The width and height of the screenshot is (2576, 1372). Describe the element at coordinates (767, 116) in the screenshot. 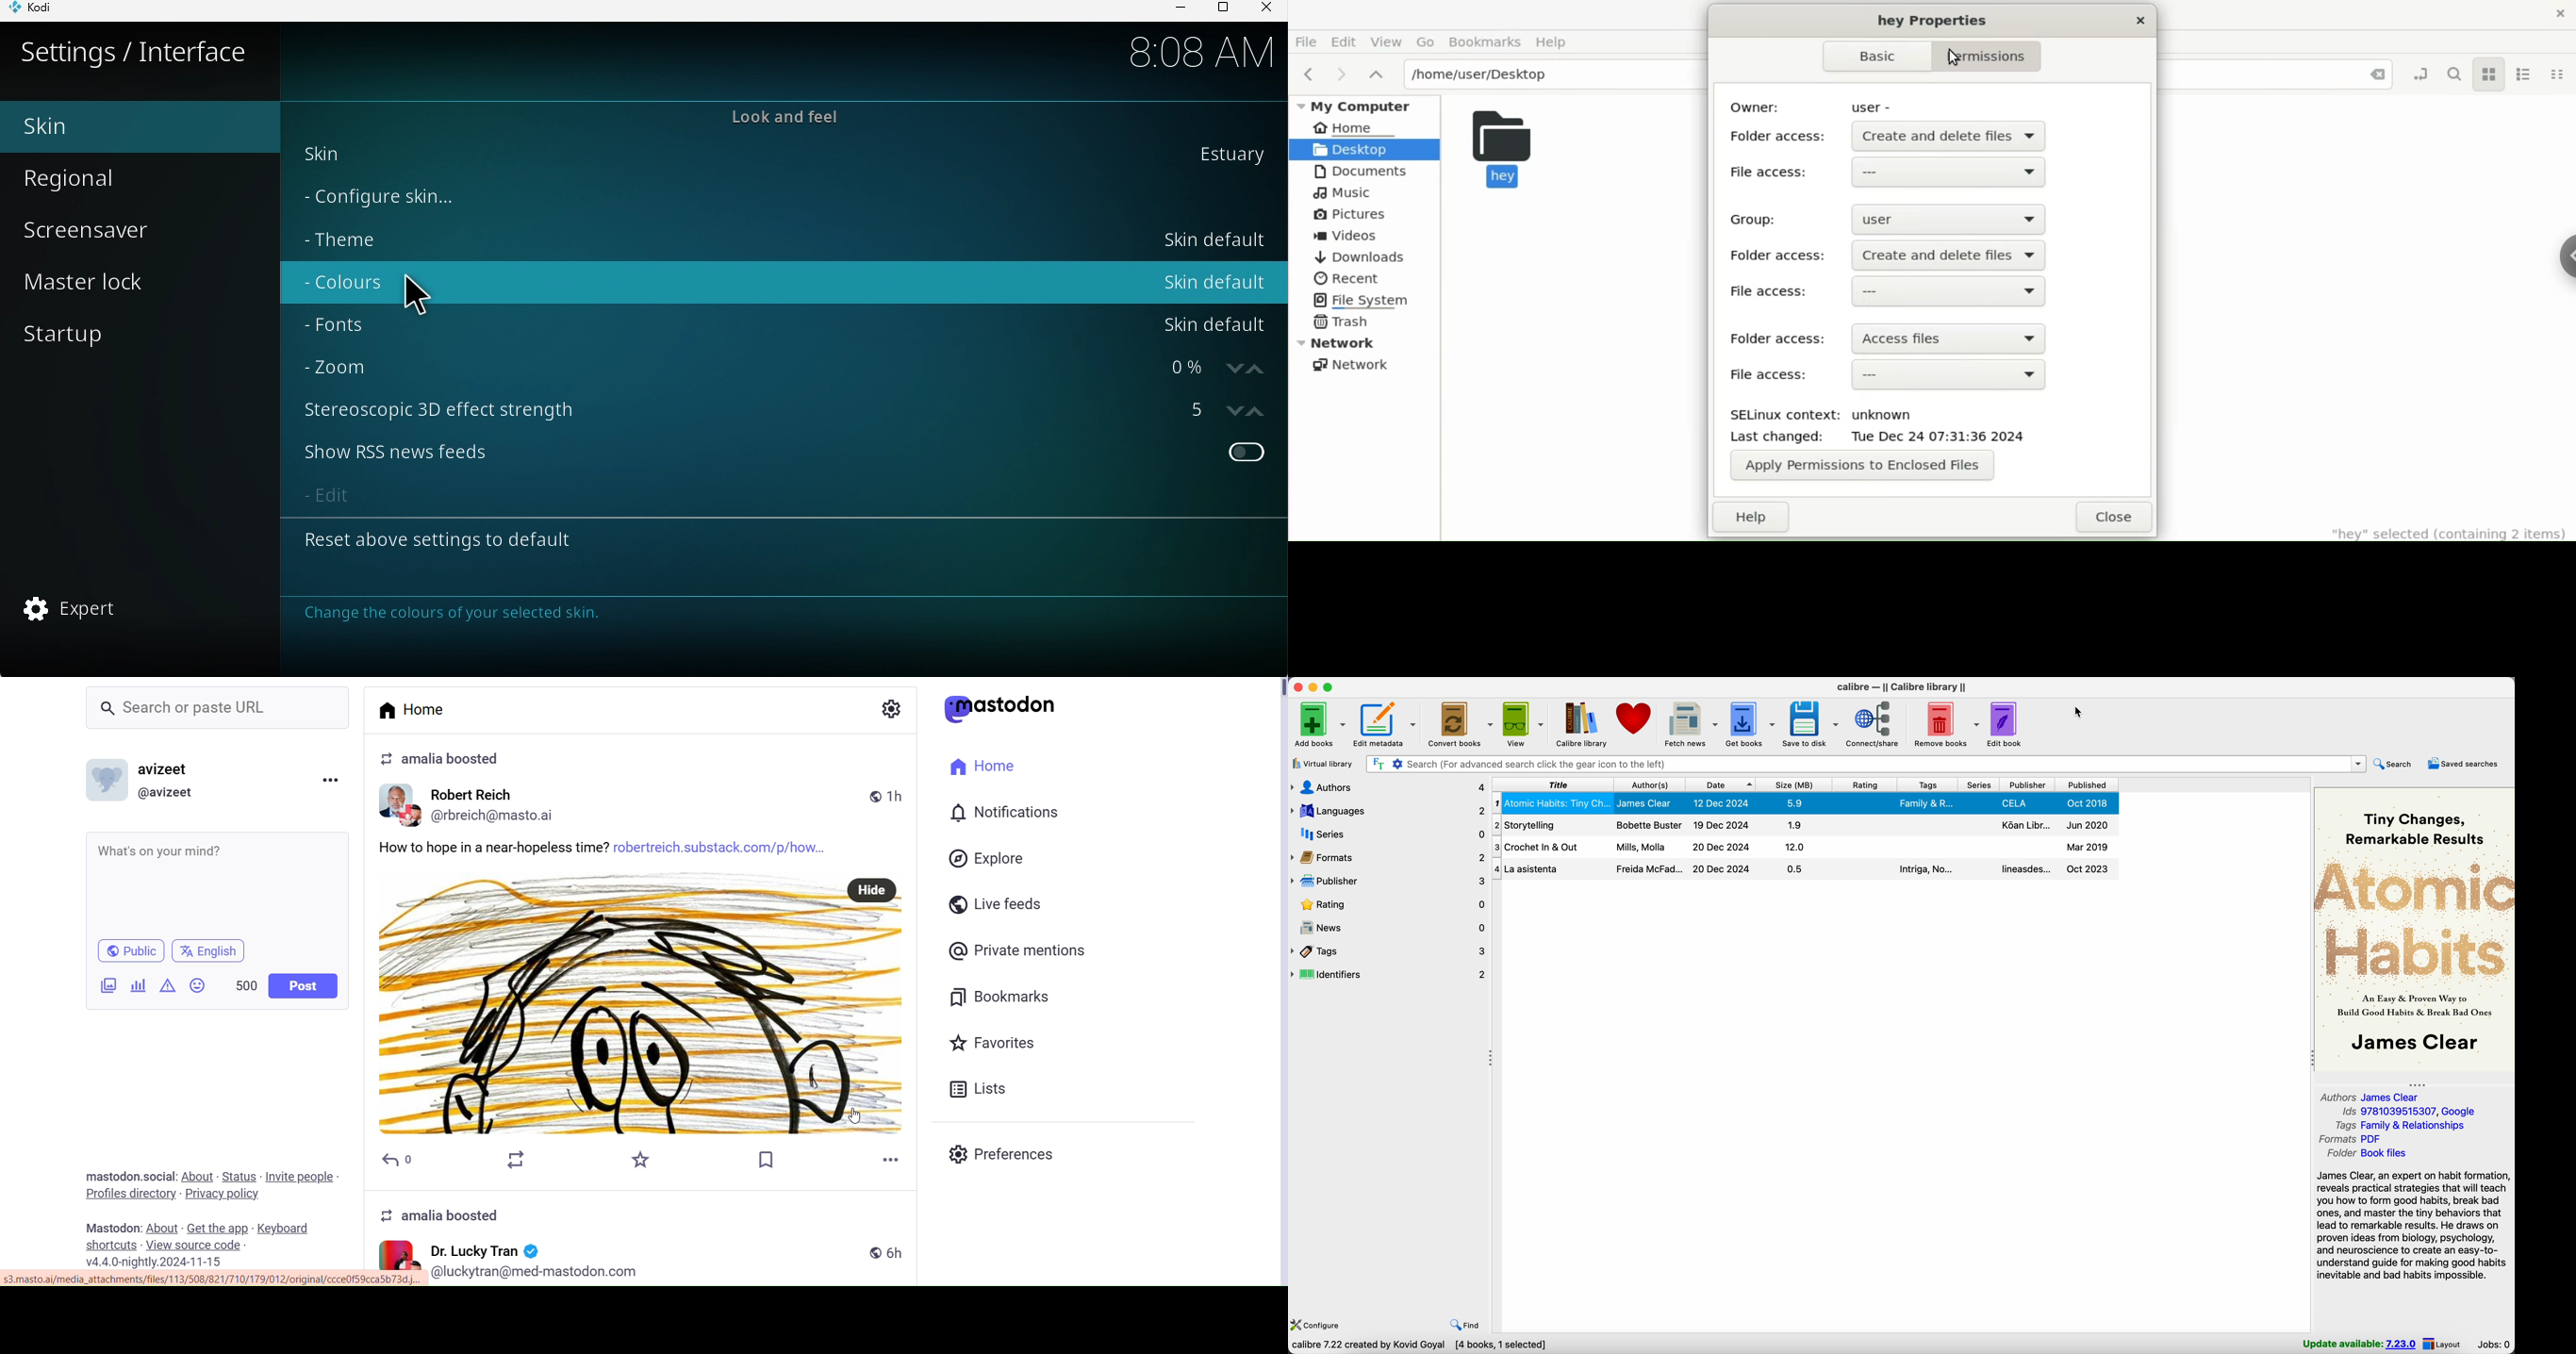

I see `Look and feel` at that location.